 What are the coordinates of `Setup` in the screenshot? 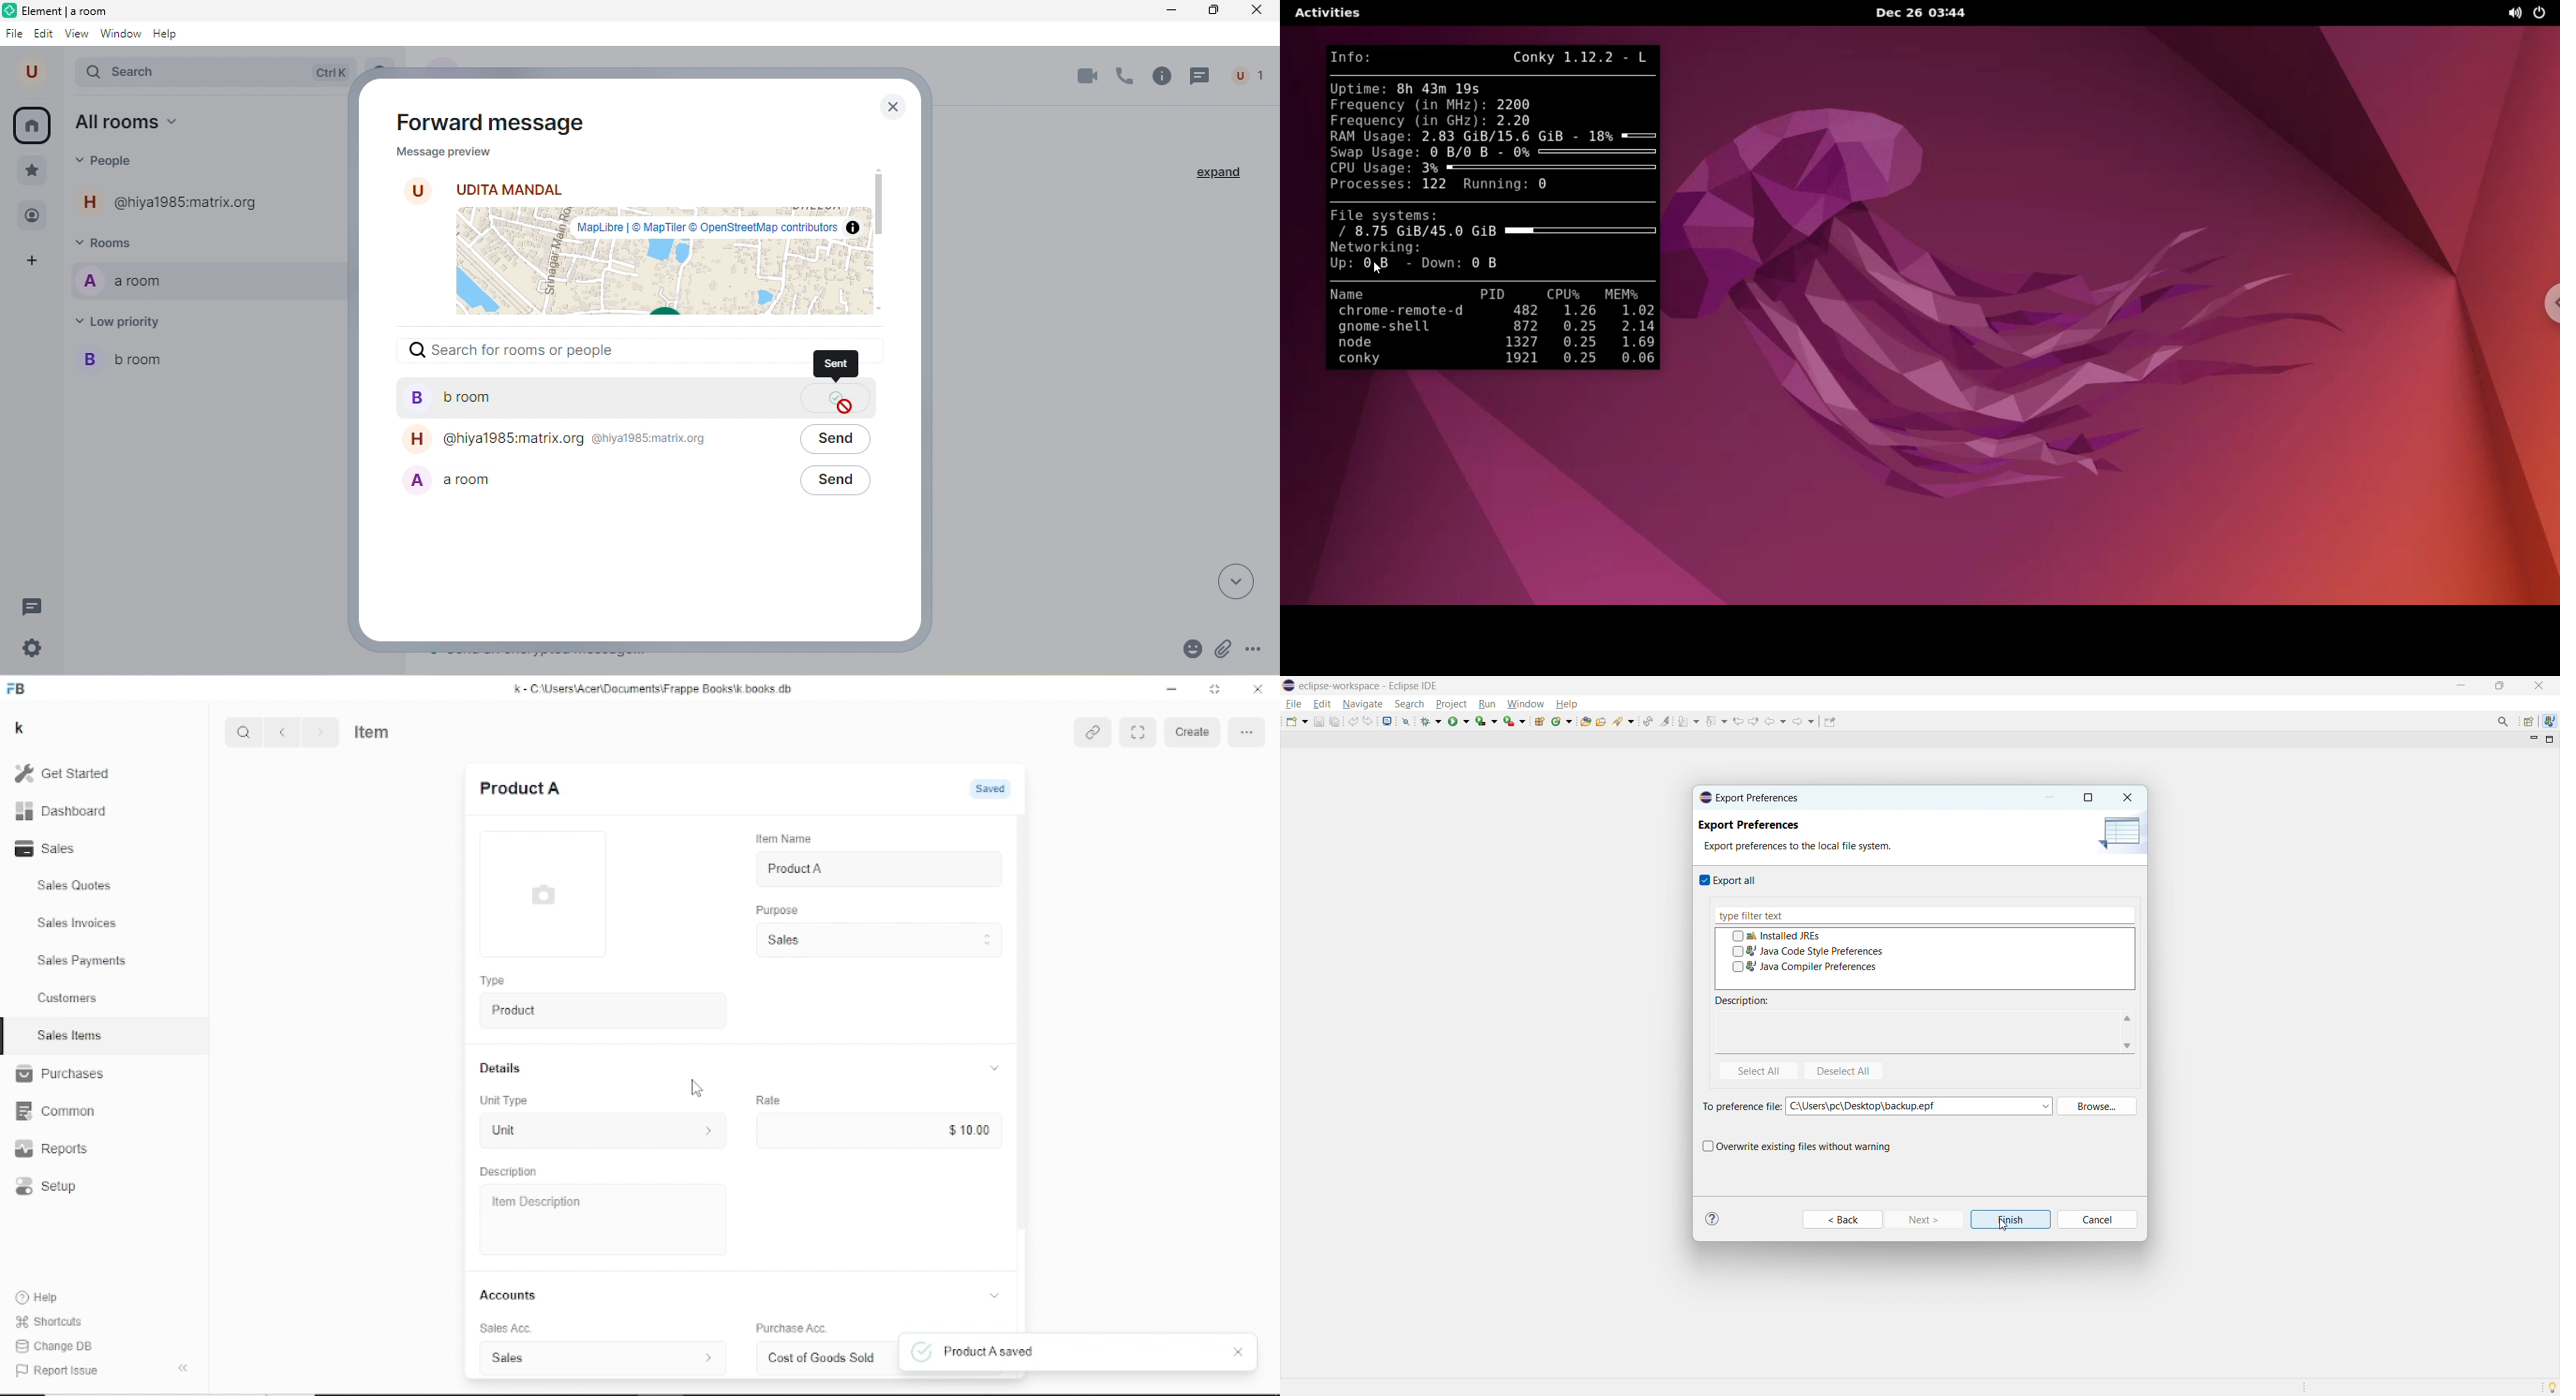 It's located at (47, 1187).